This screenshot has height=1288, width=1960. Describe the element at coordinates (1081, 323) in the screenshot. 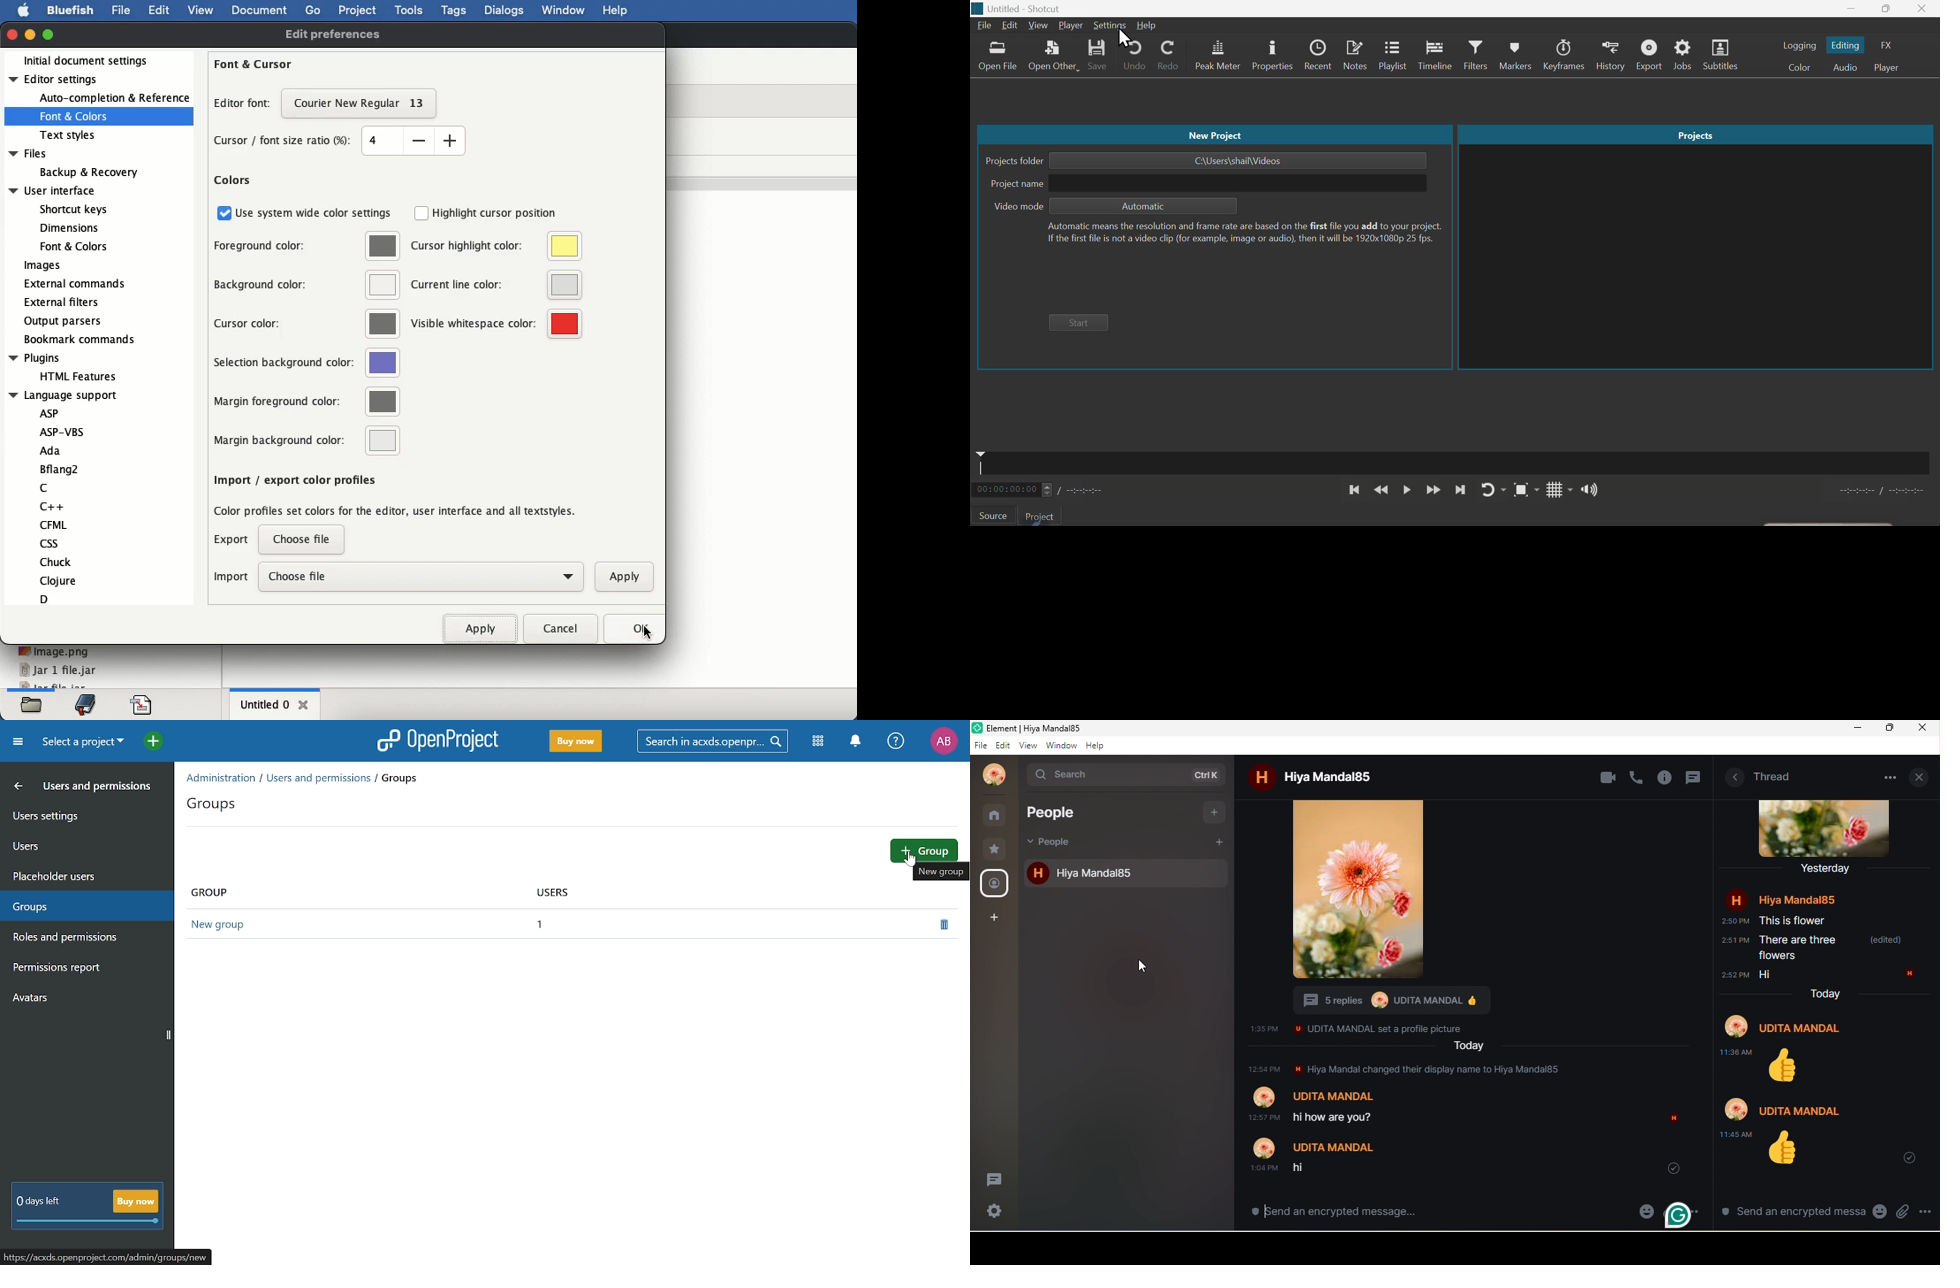

I see `Start` at that location.